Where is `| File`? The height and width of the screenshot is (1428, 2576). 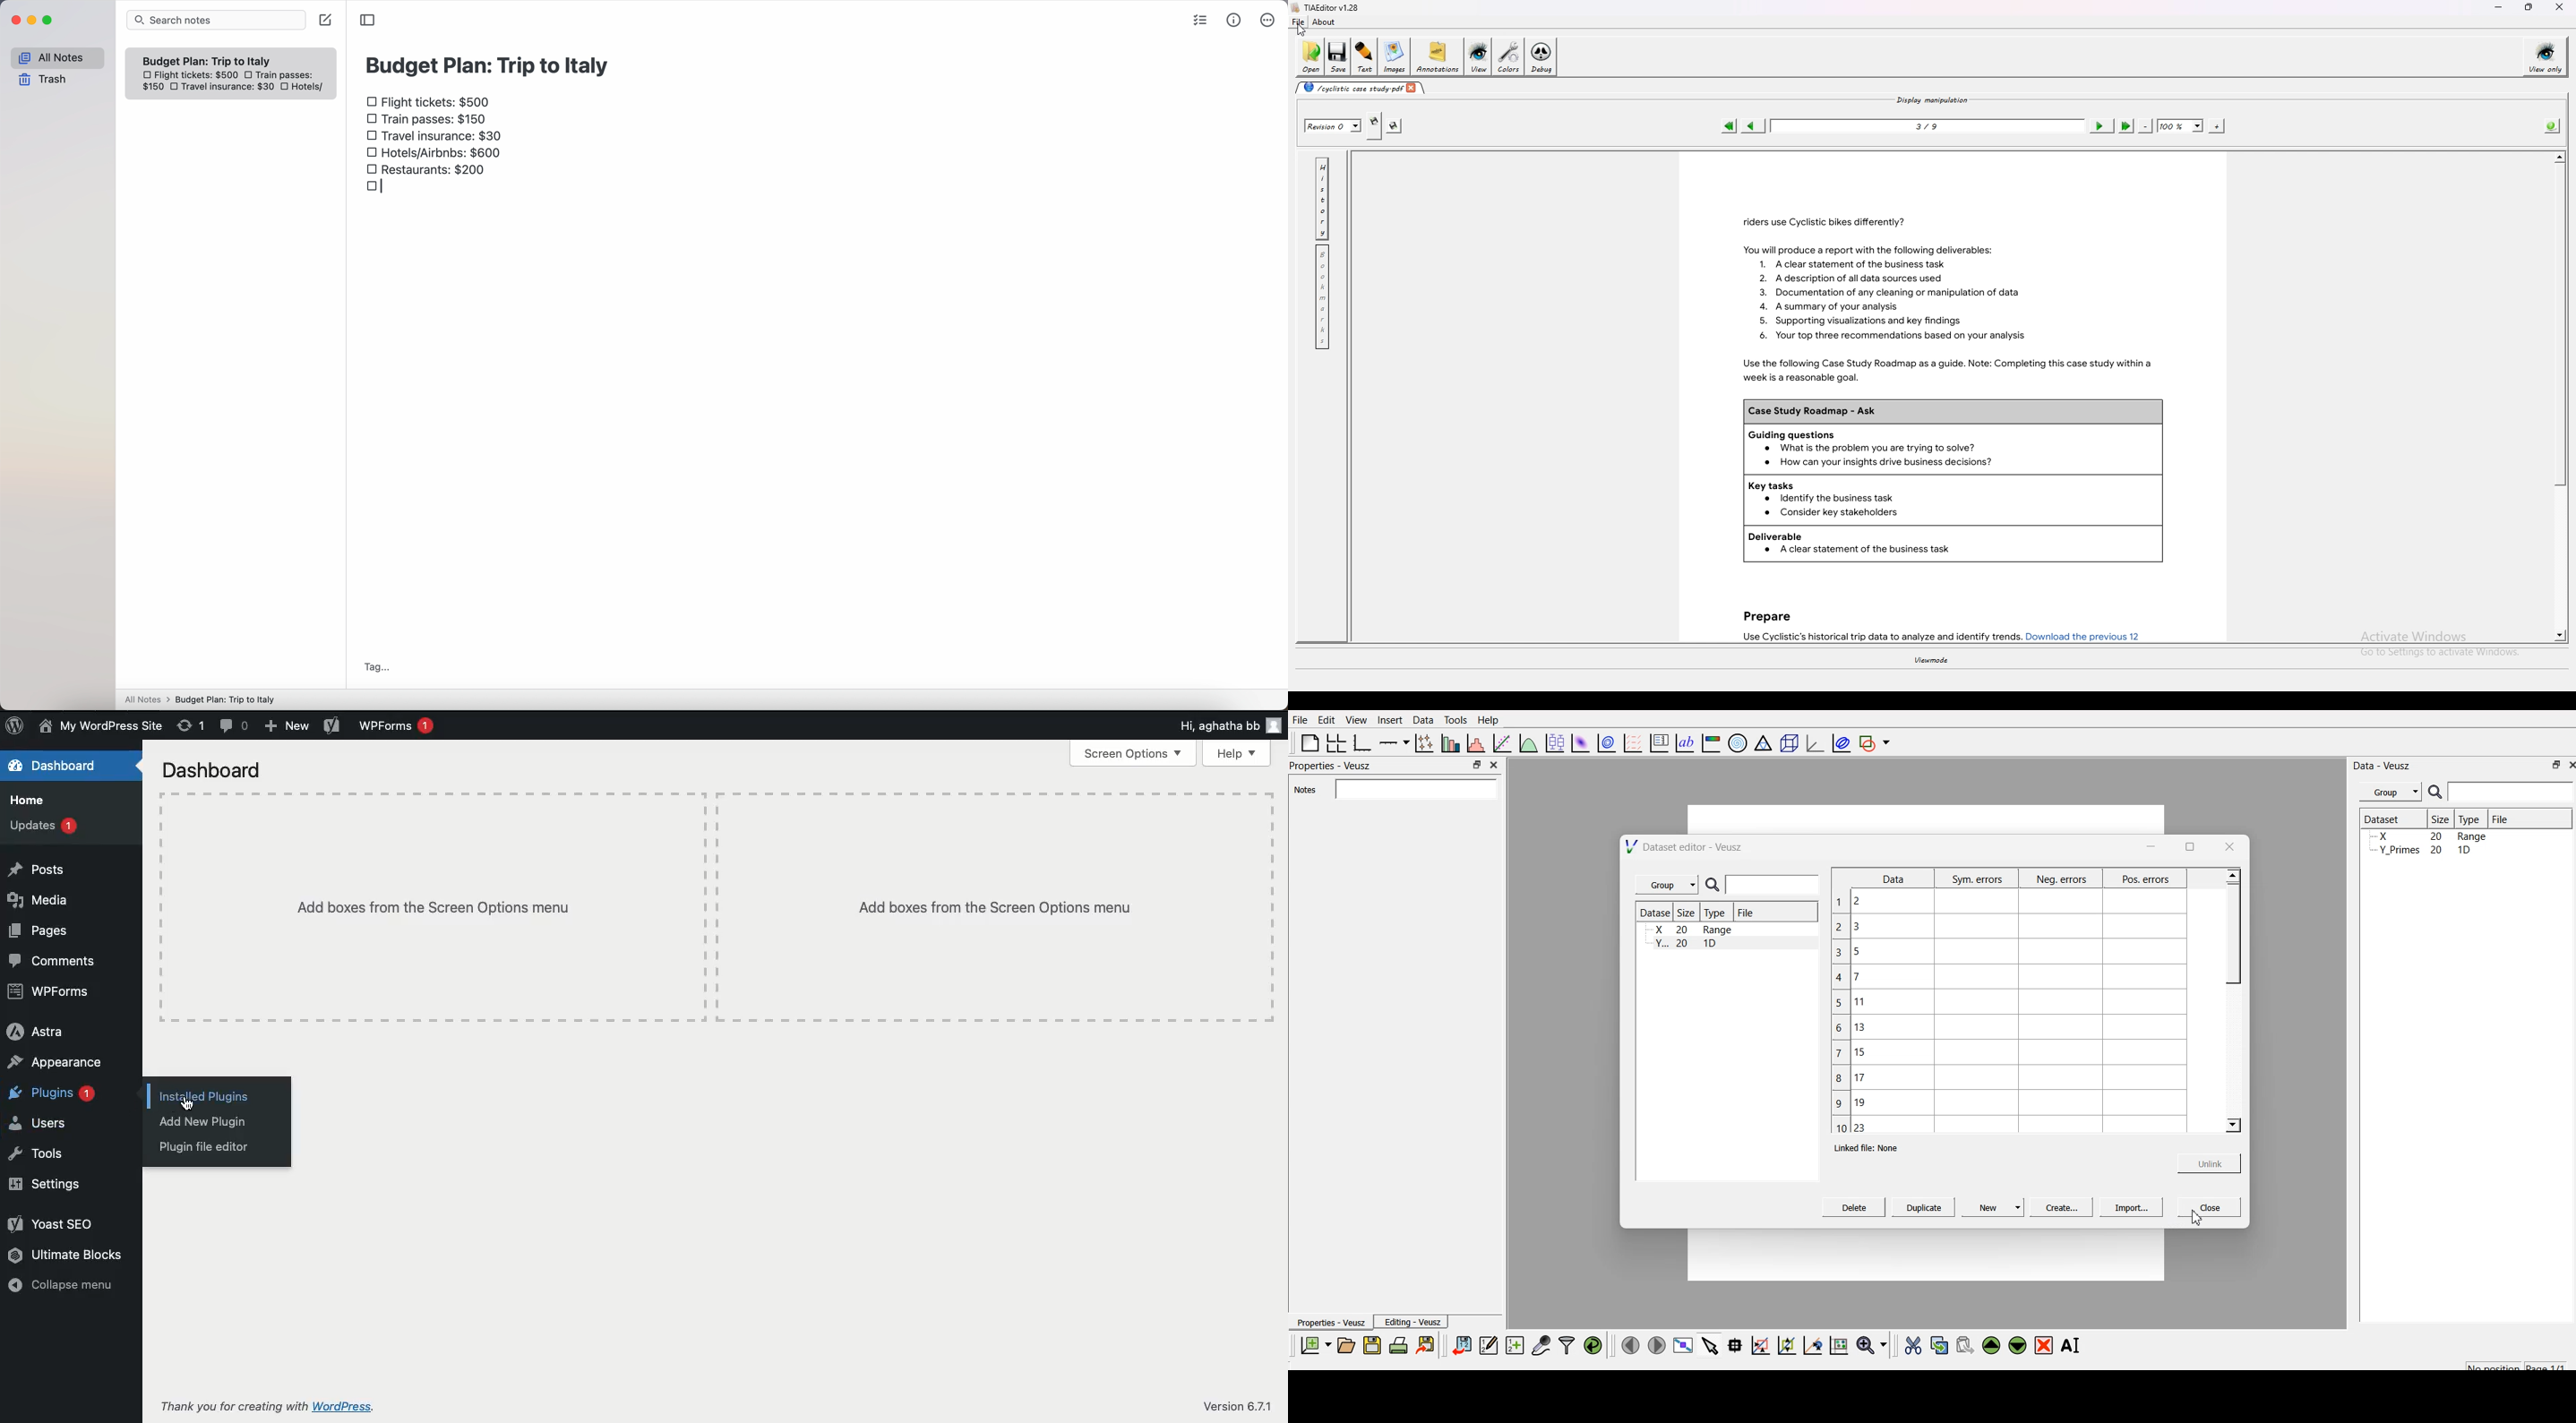
| File is located at coordinates (1744, 912).